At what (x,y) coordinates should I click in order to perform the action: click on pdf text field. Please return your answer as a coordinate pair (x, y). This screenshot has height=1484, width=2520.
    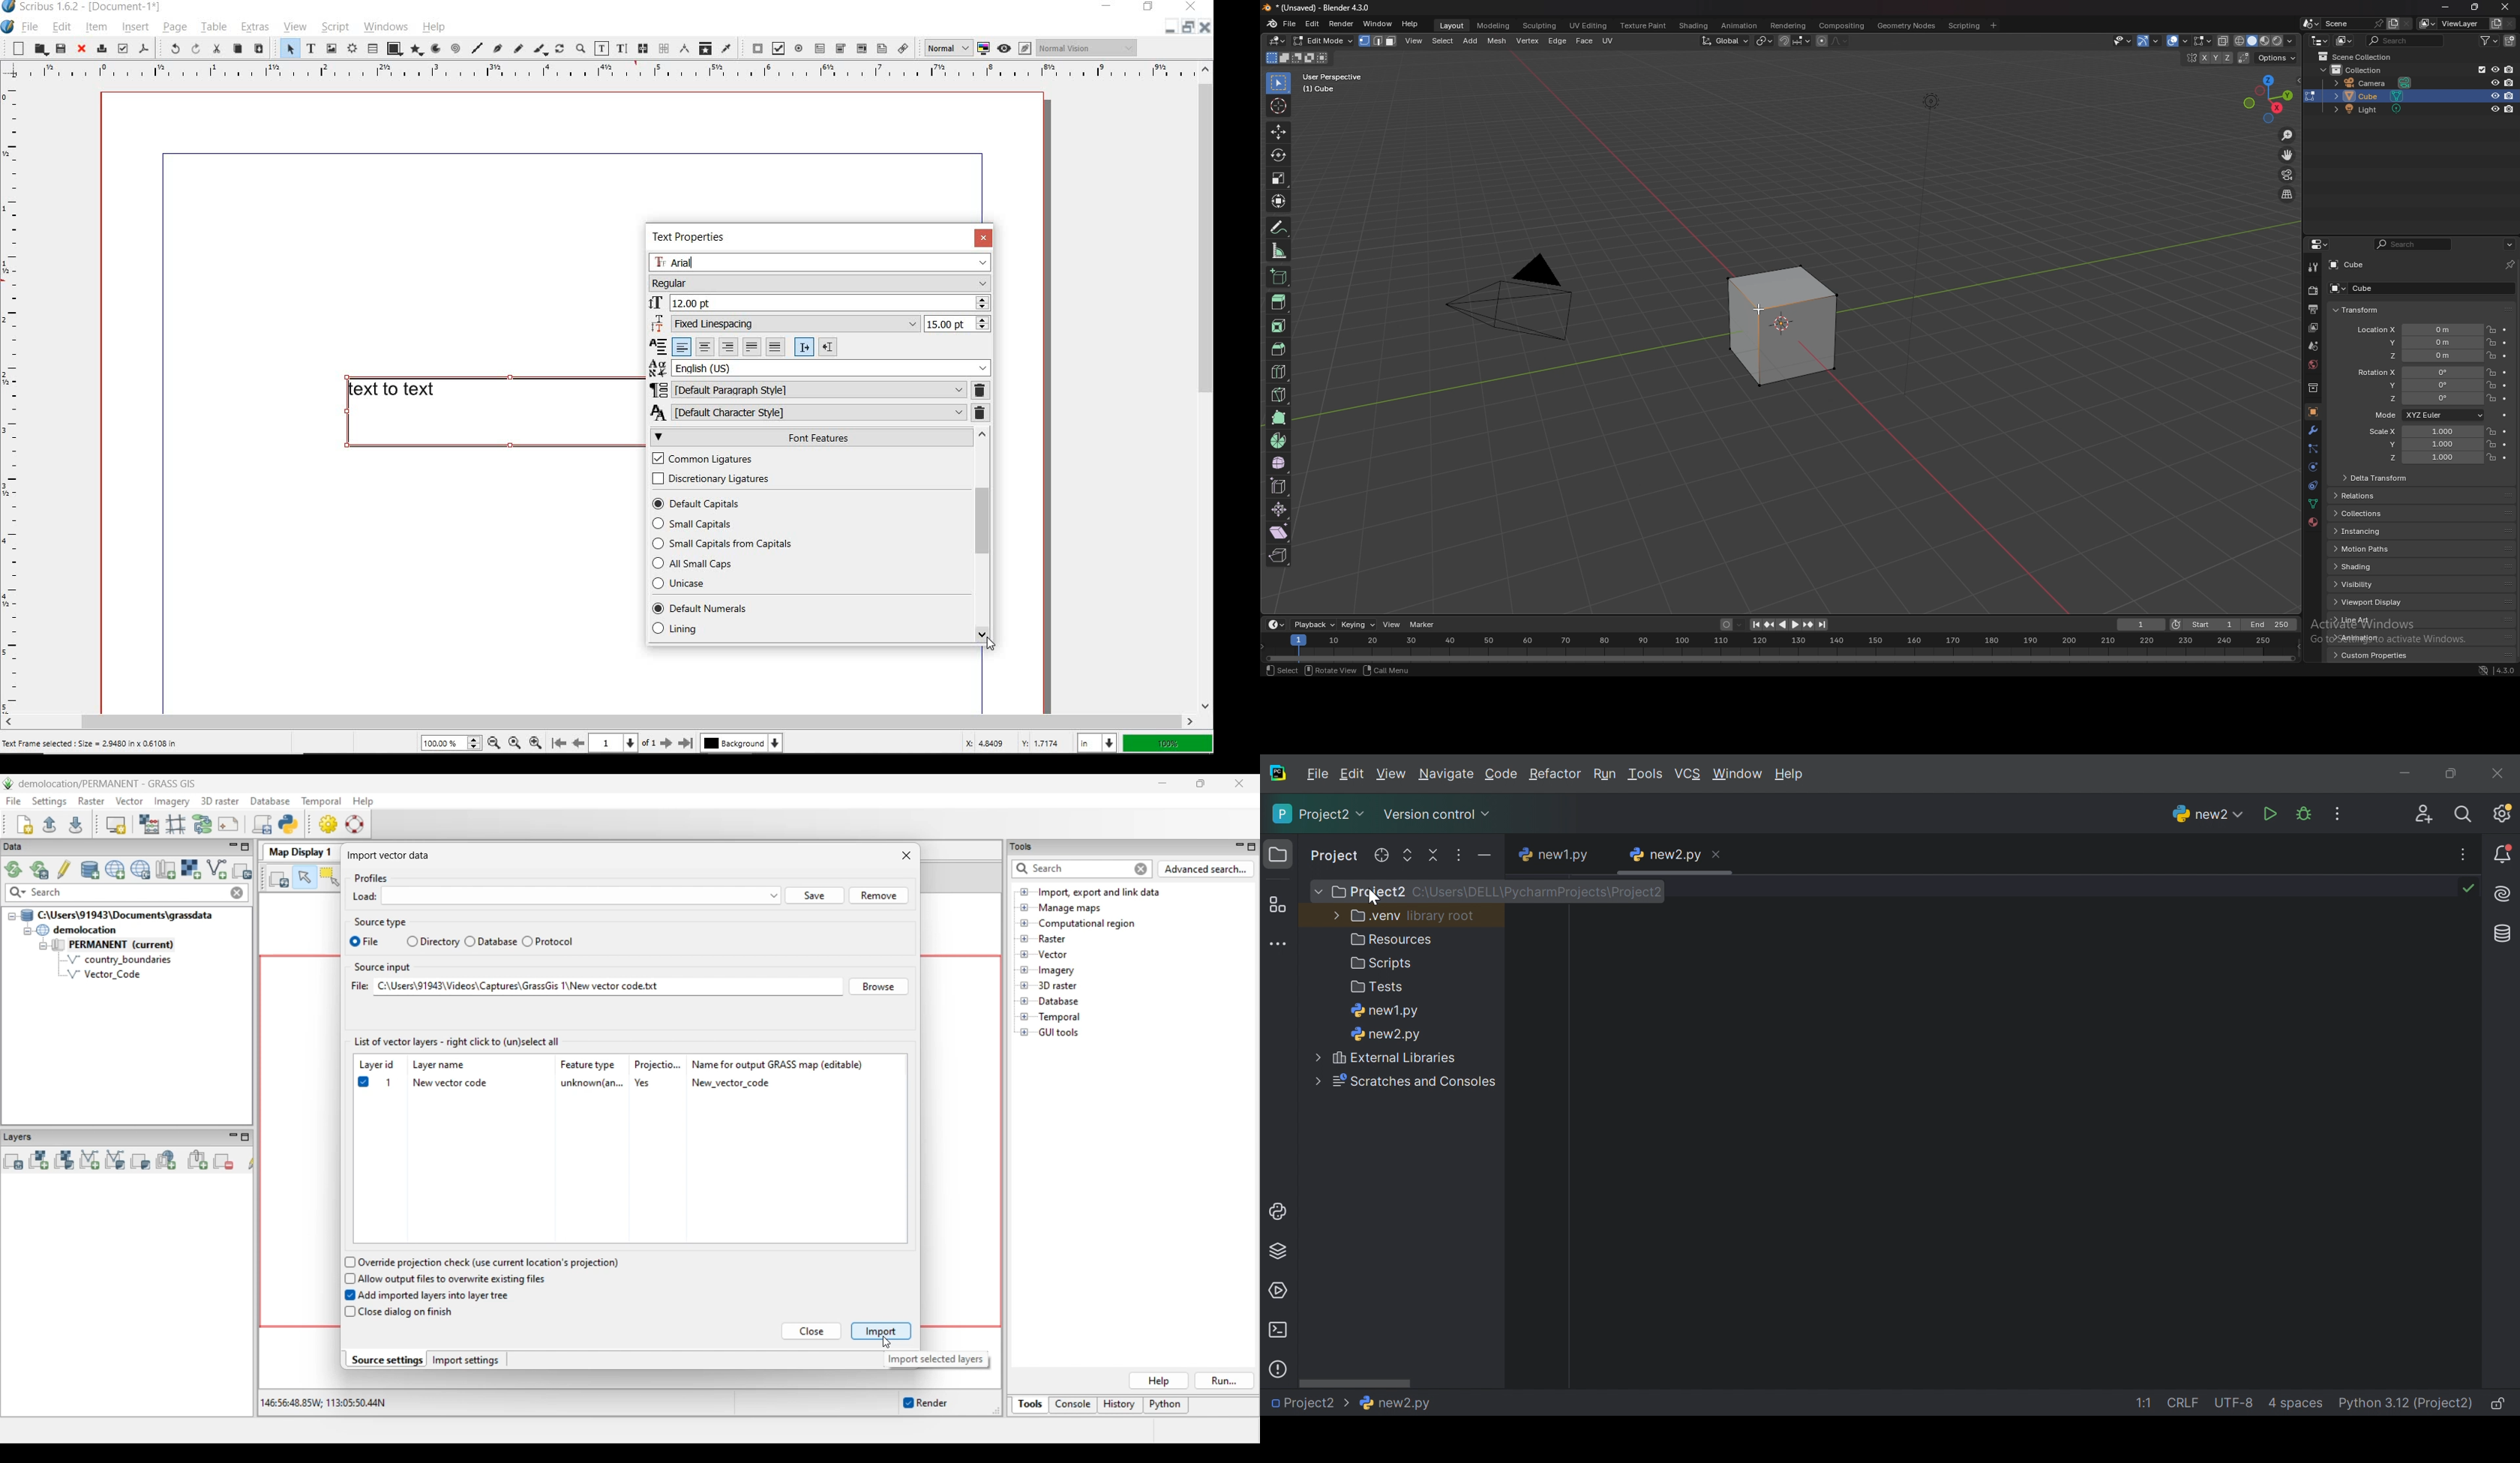
    Looking at the image, I should click on (820, 48).